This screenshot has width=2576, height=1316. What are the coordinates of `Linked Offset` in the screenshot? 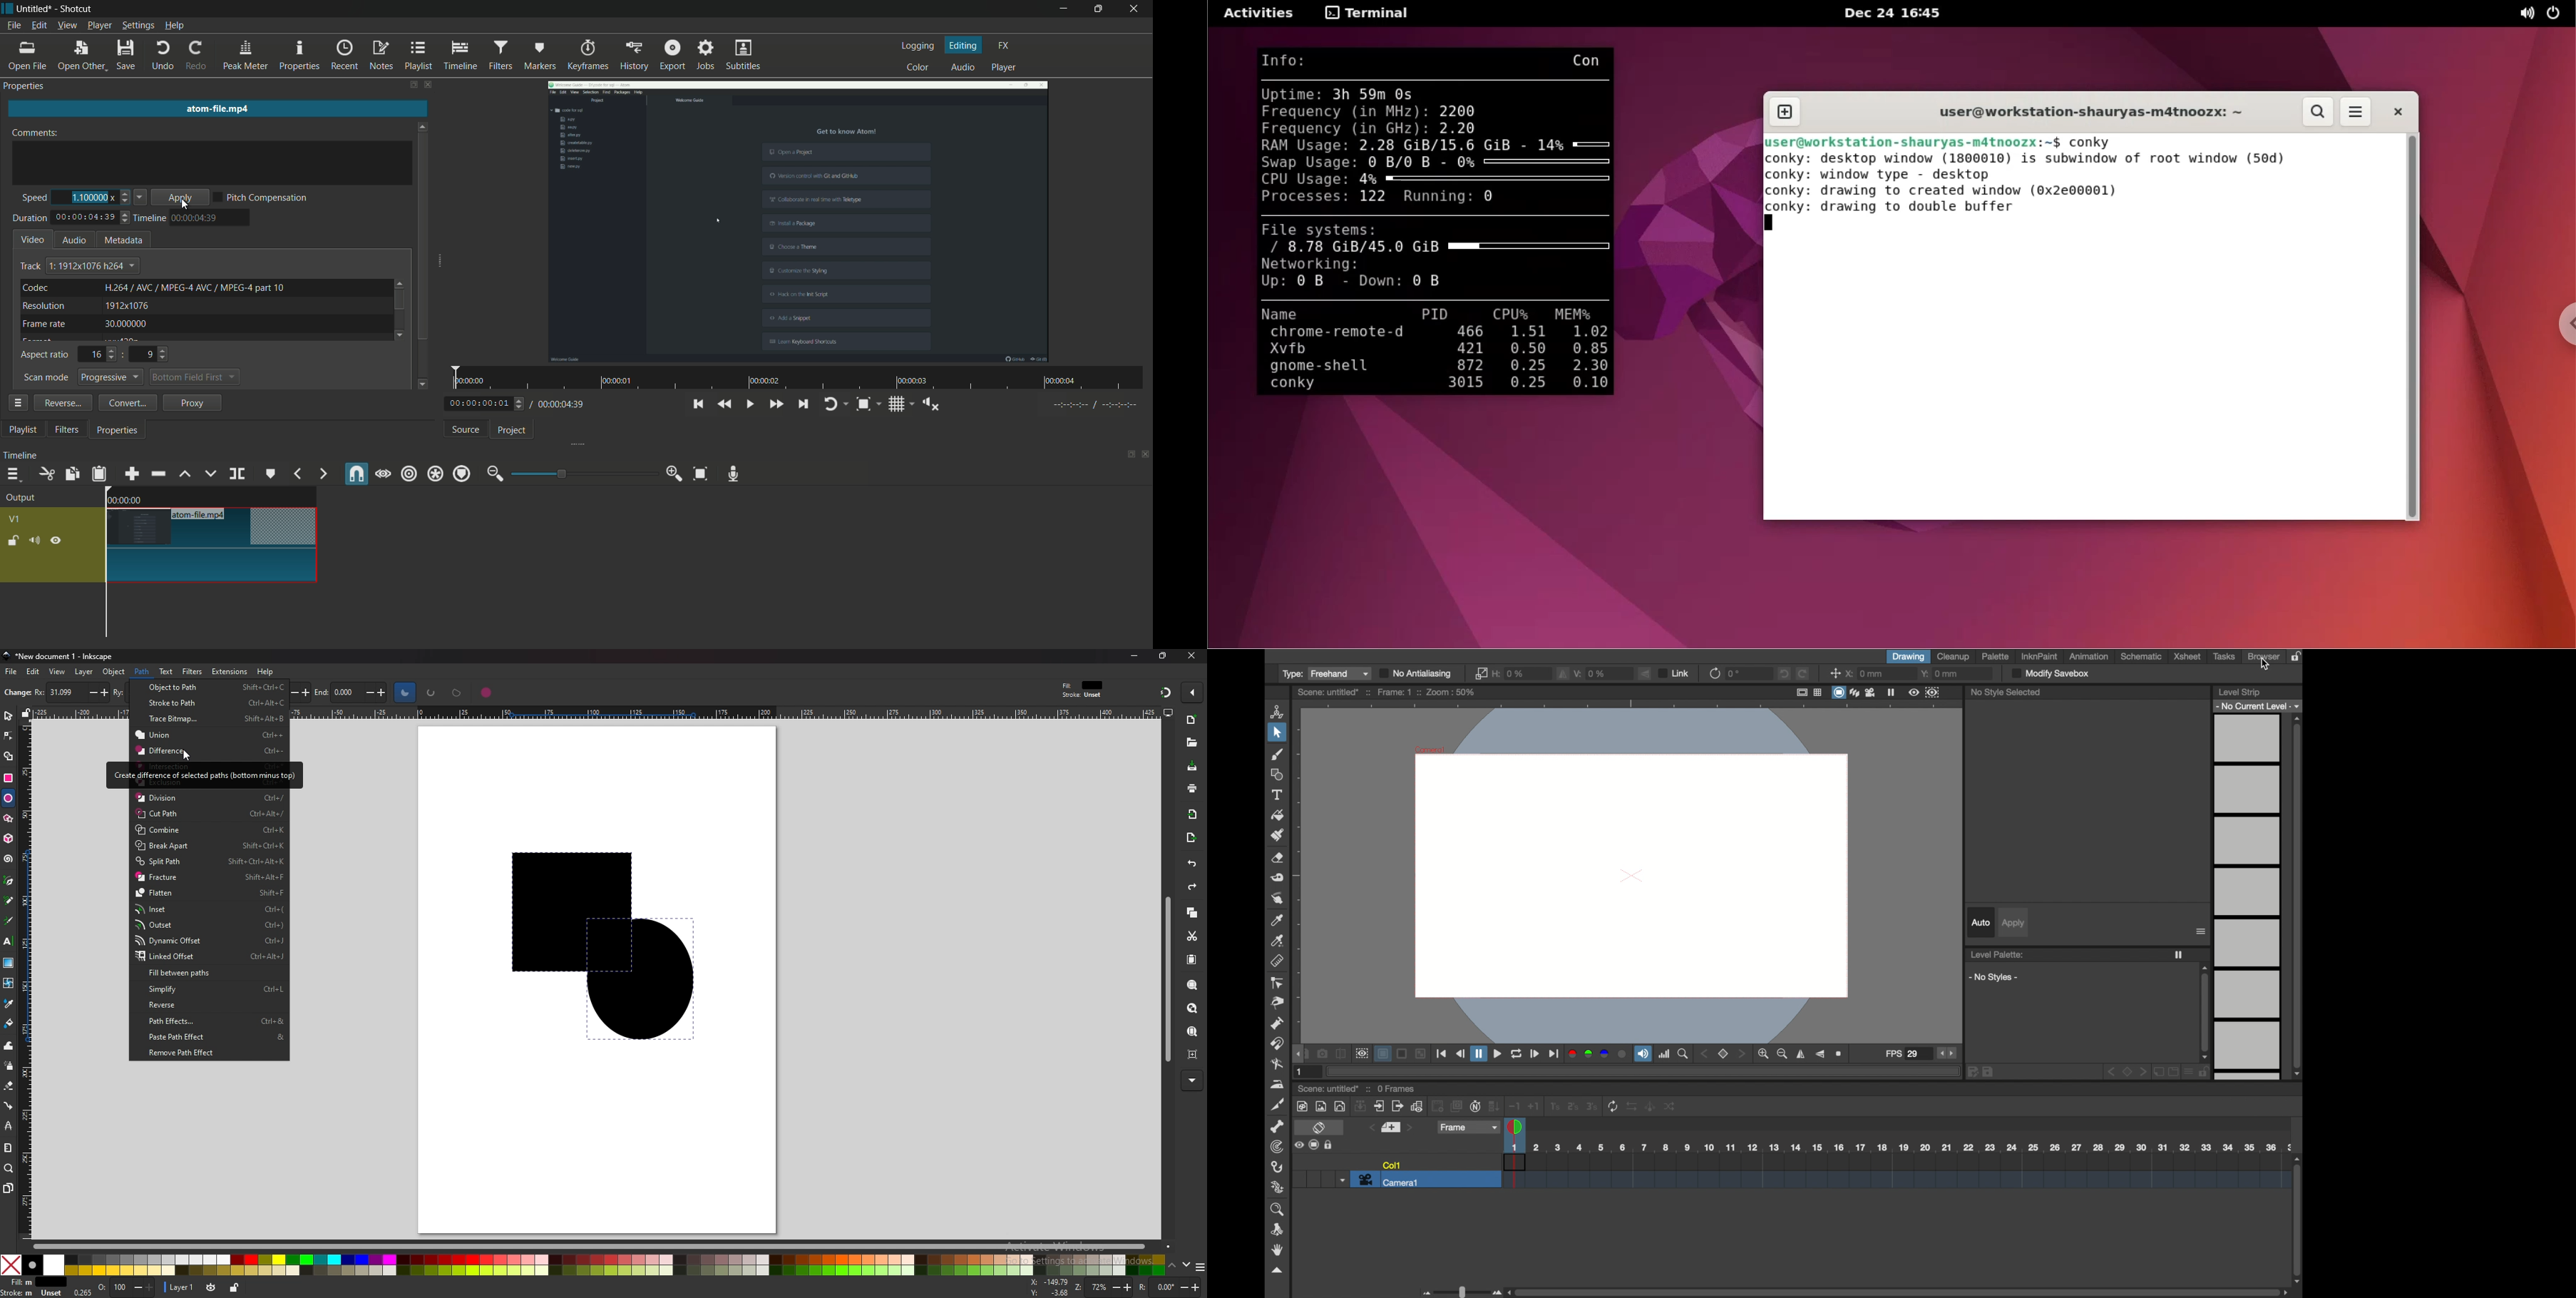 It's located at (205, 957).